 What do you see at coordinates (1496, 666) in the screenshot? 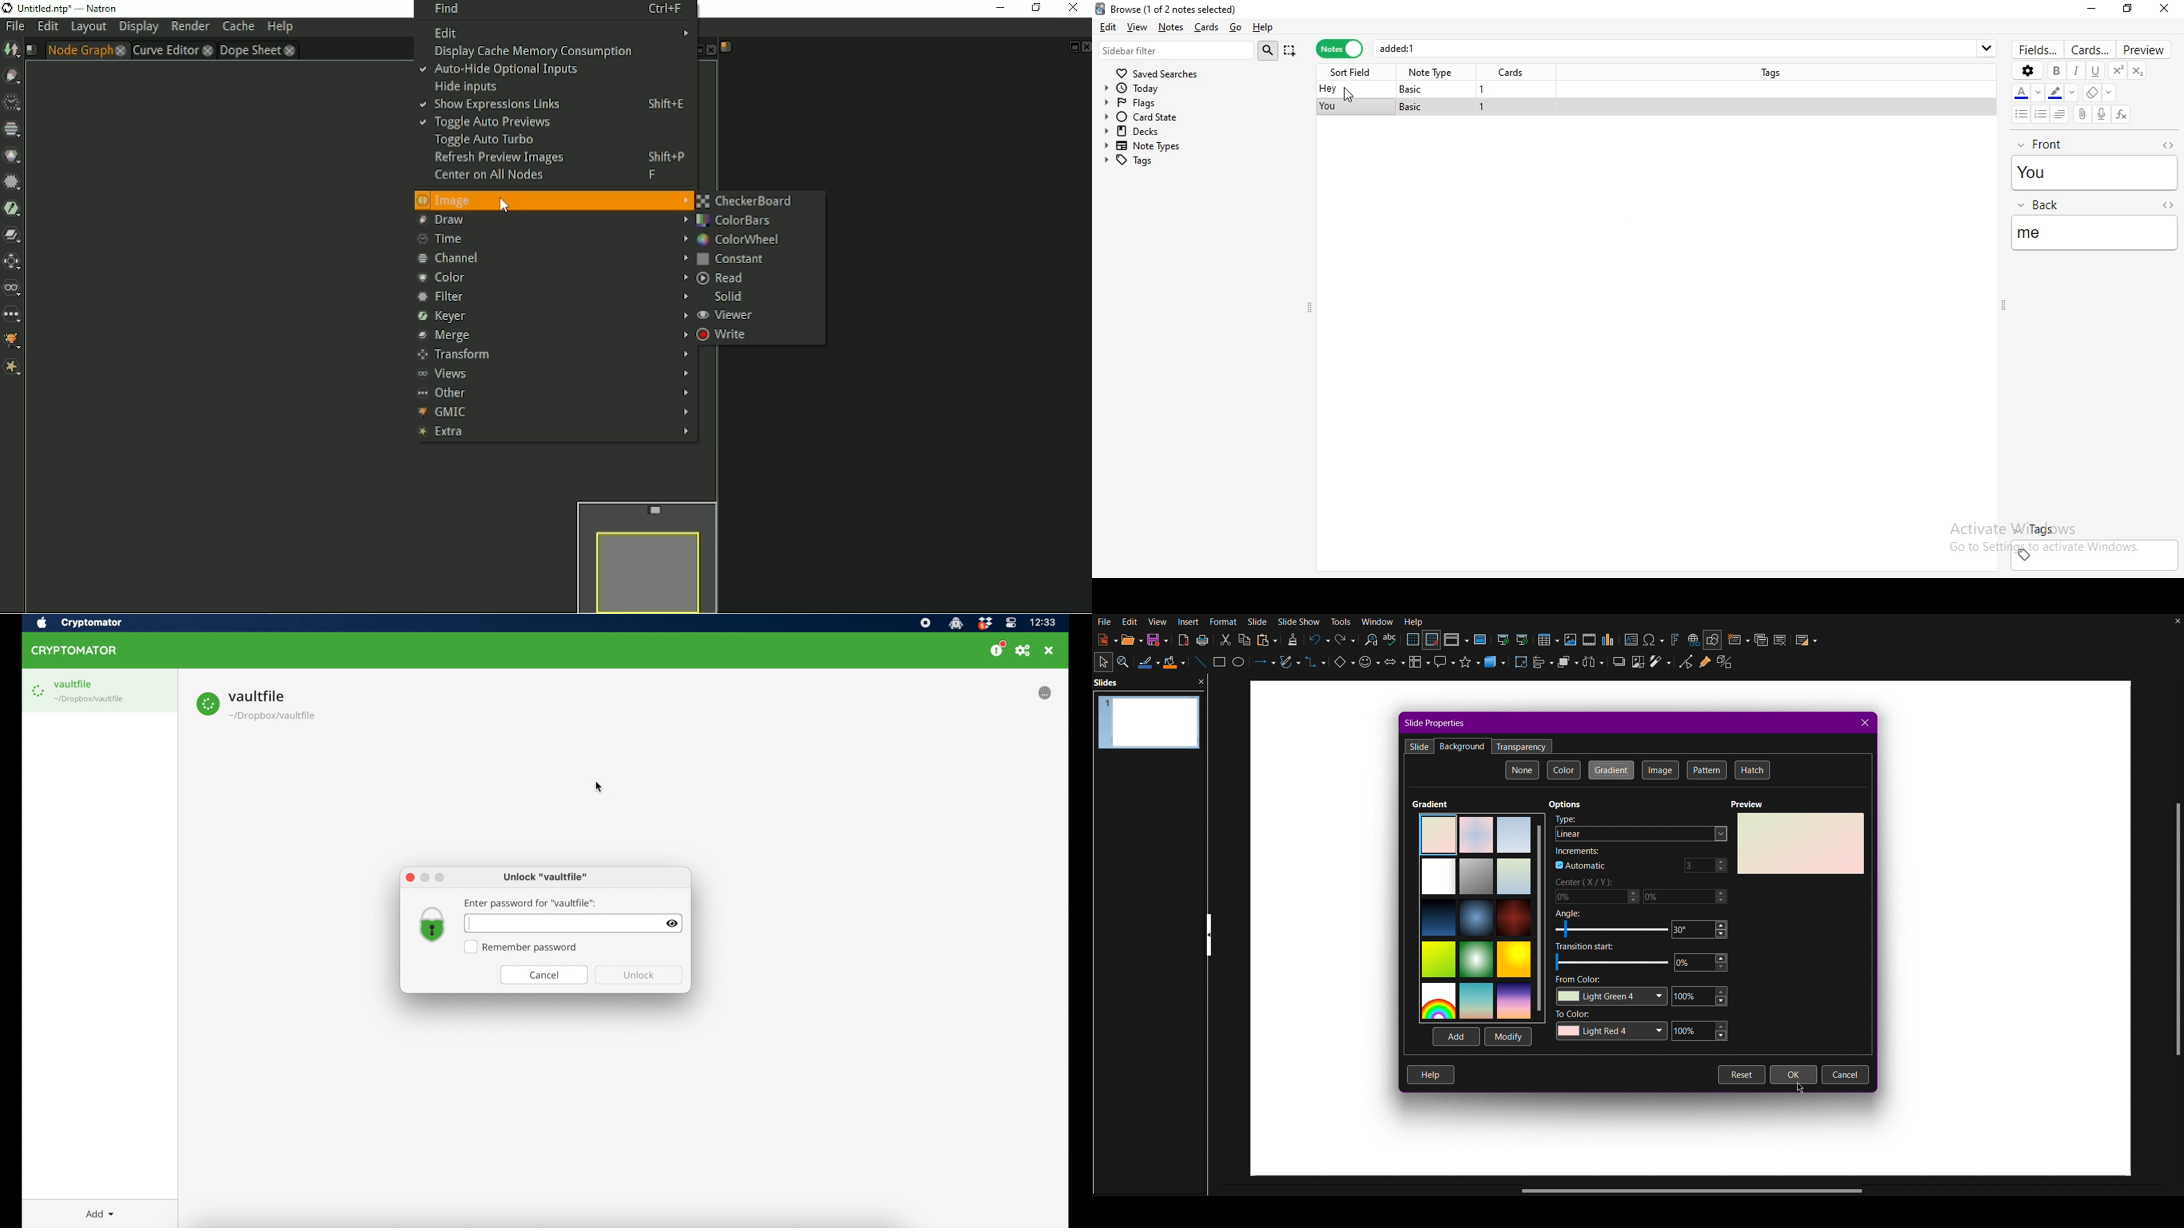
I see `3D Objects` at bounding box center [1496, 666].